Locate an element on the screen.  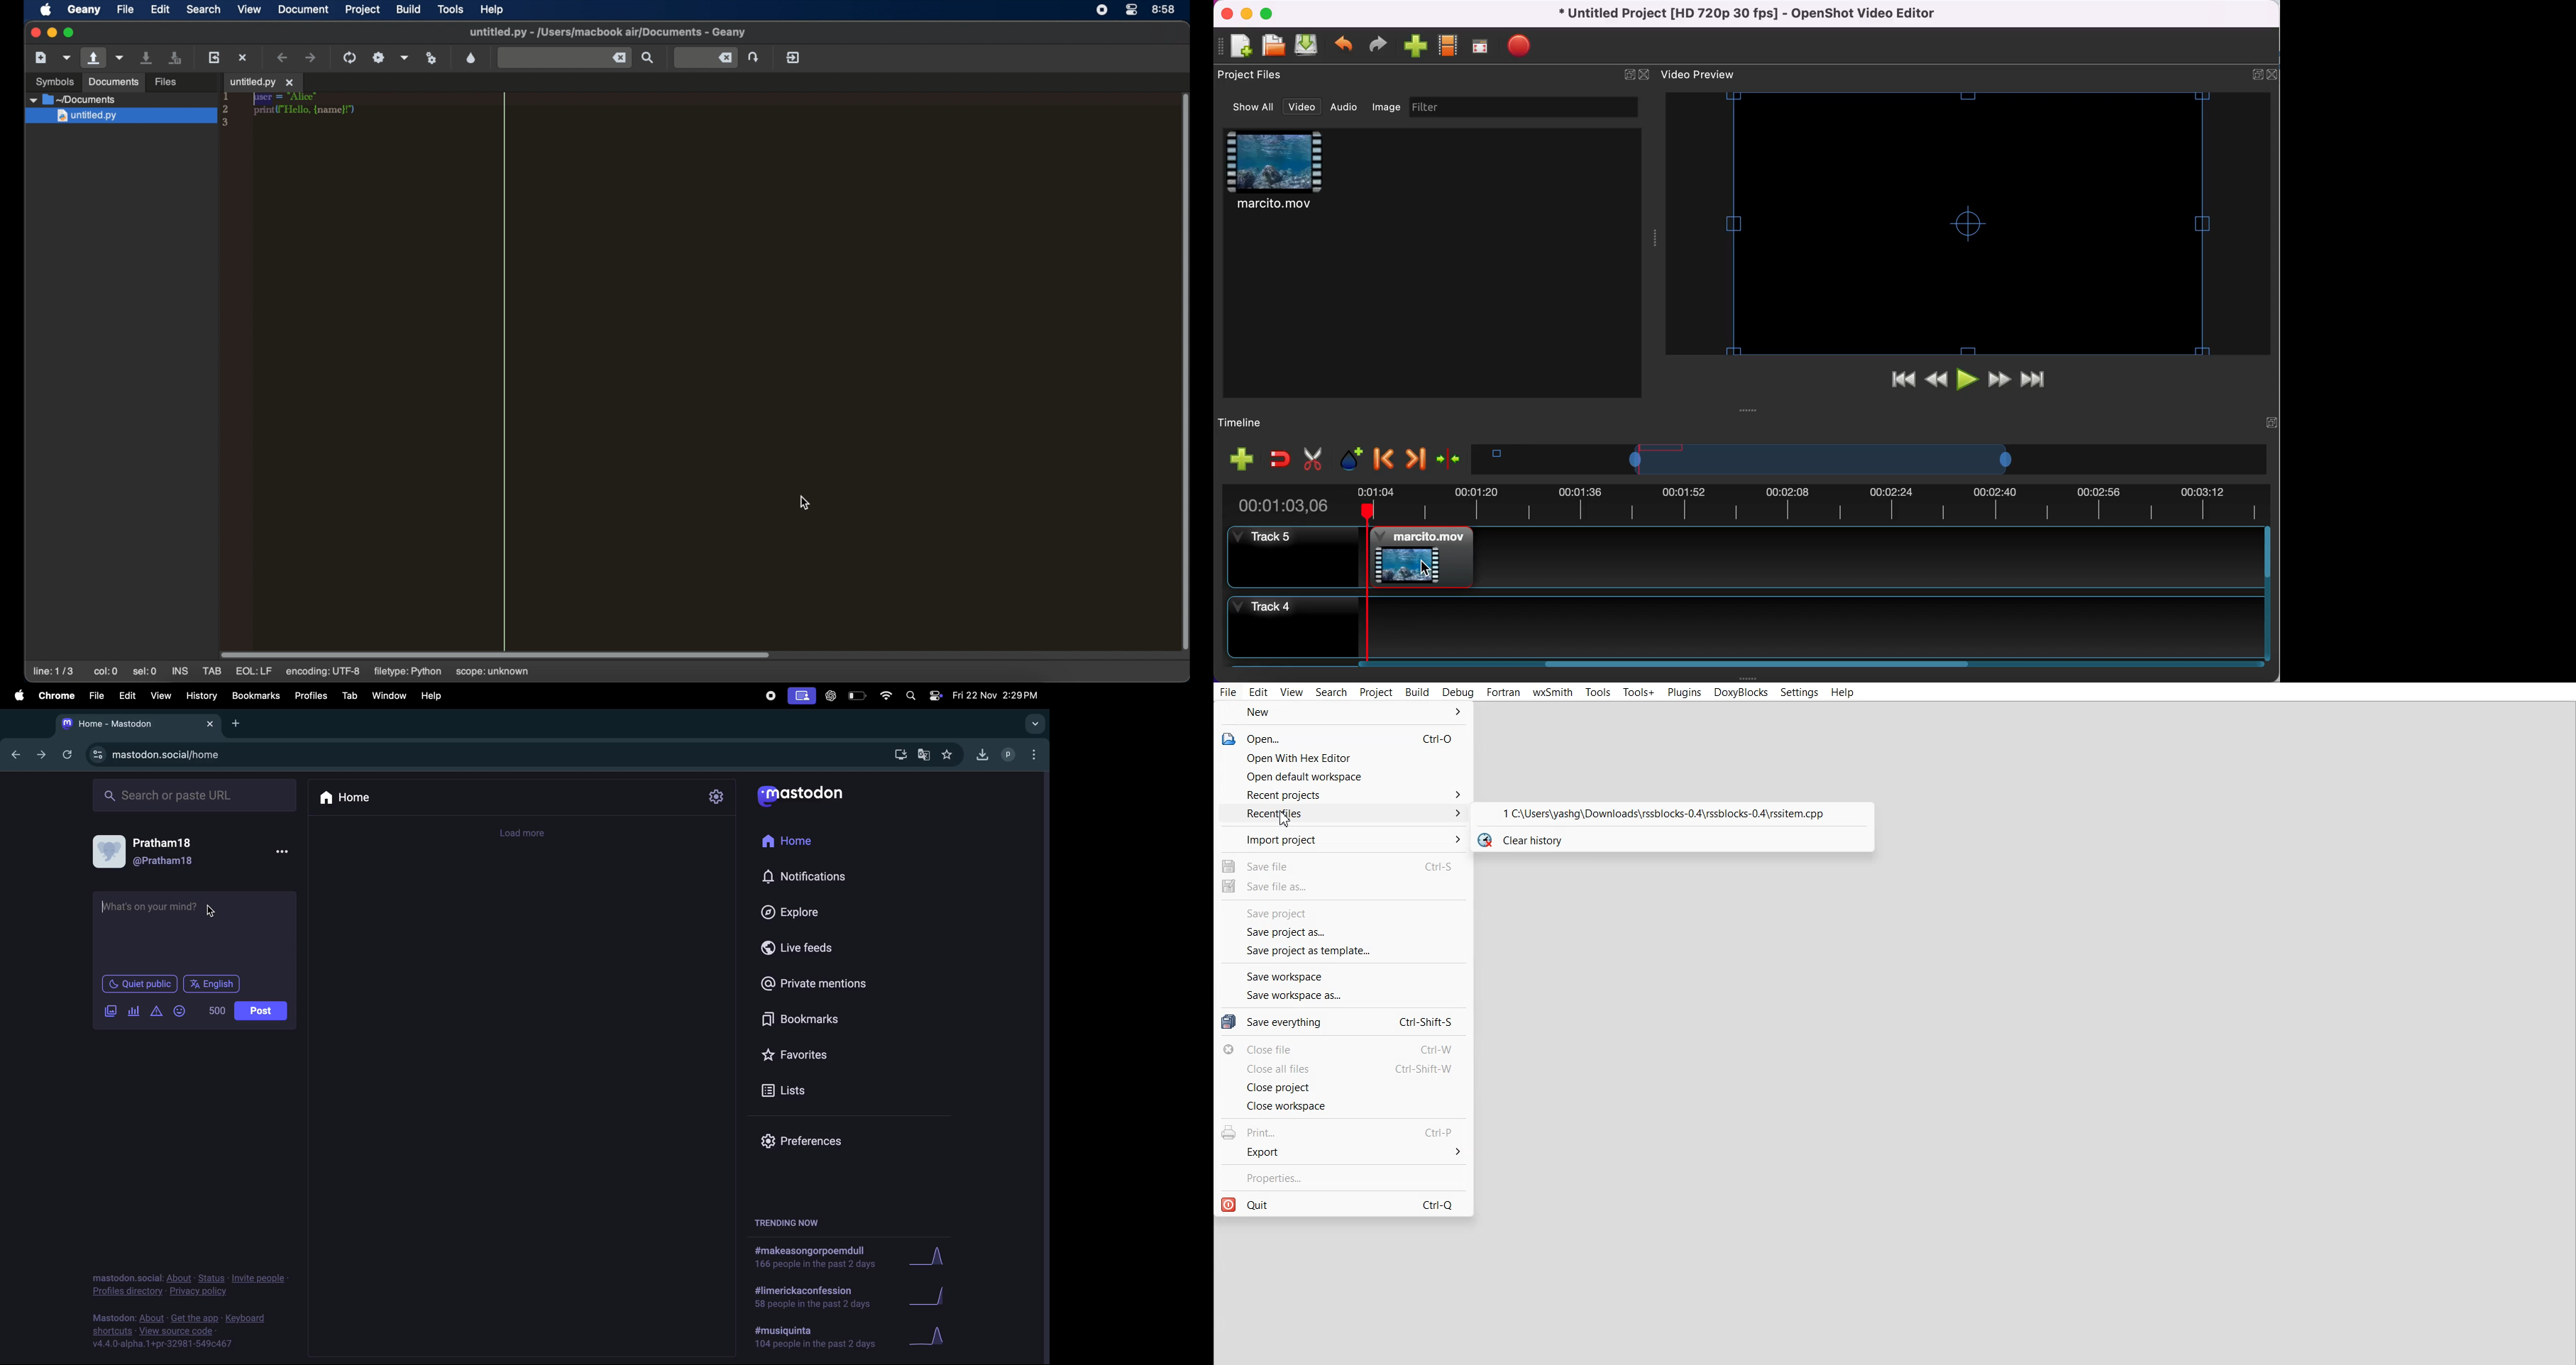
apple menu is located at coordinates (16, 694).